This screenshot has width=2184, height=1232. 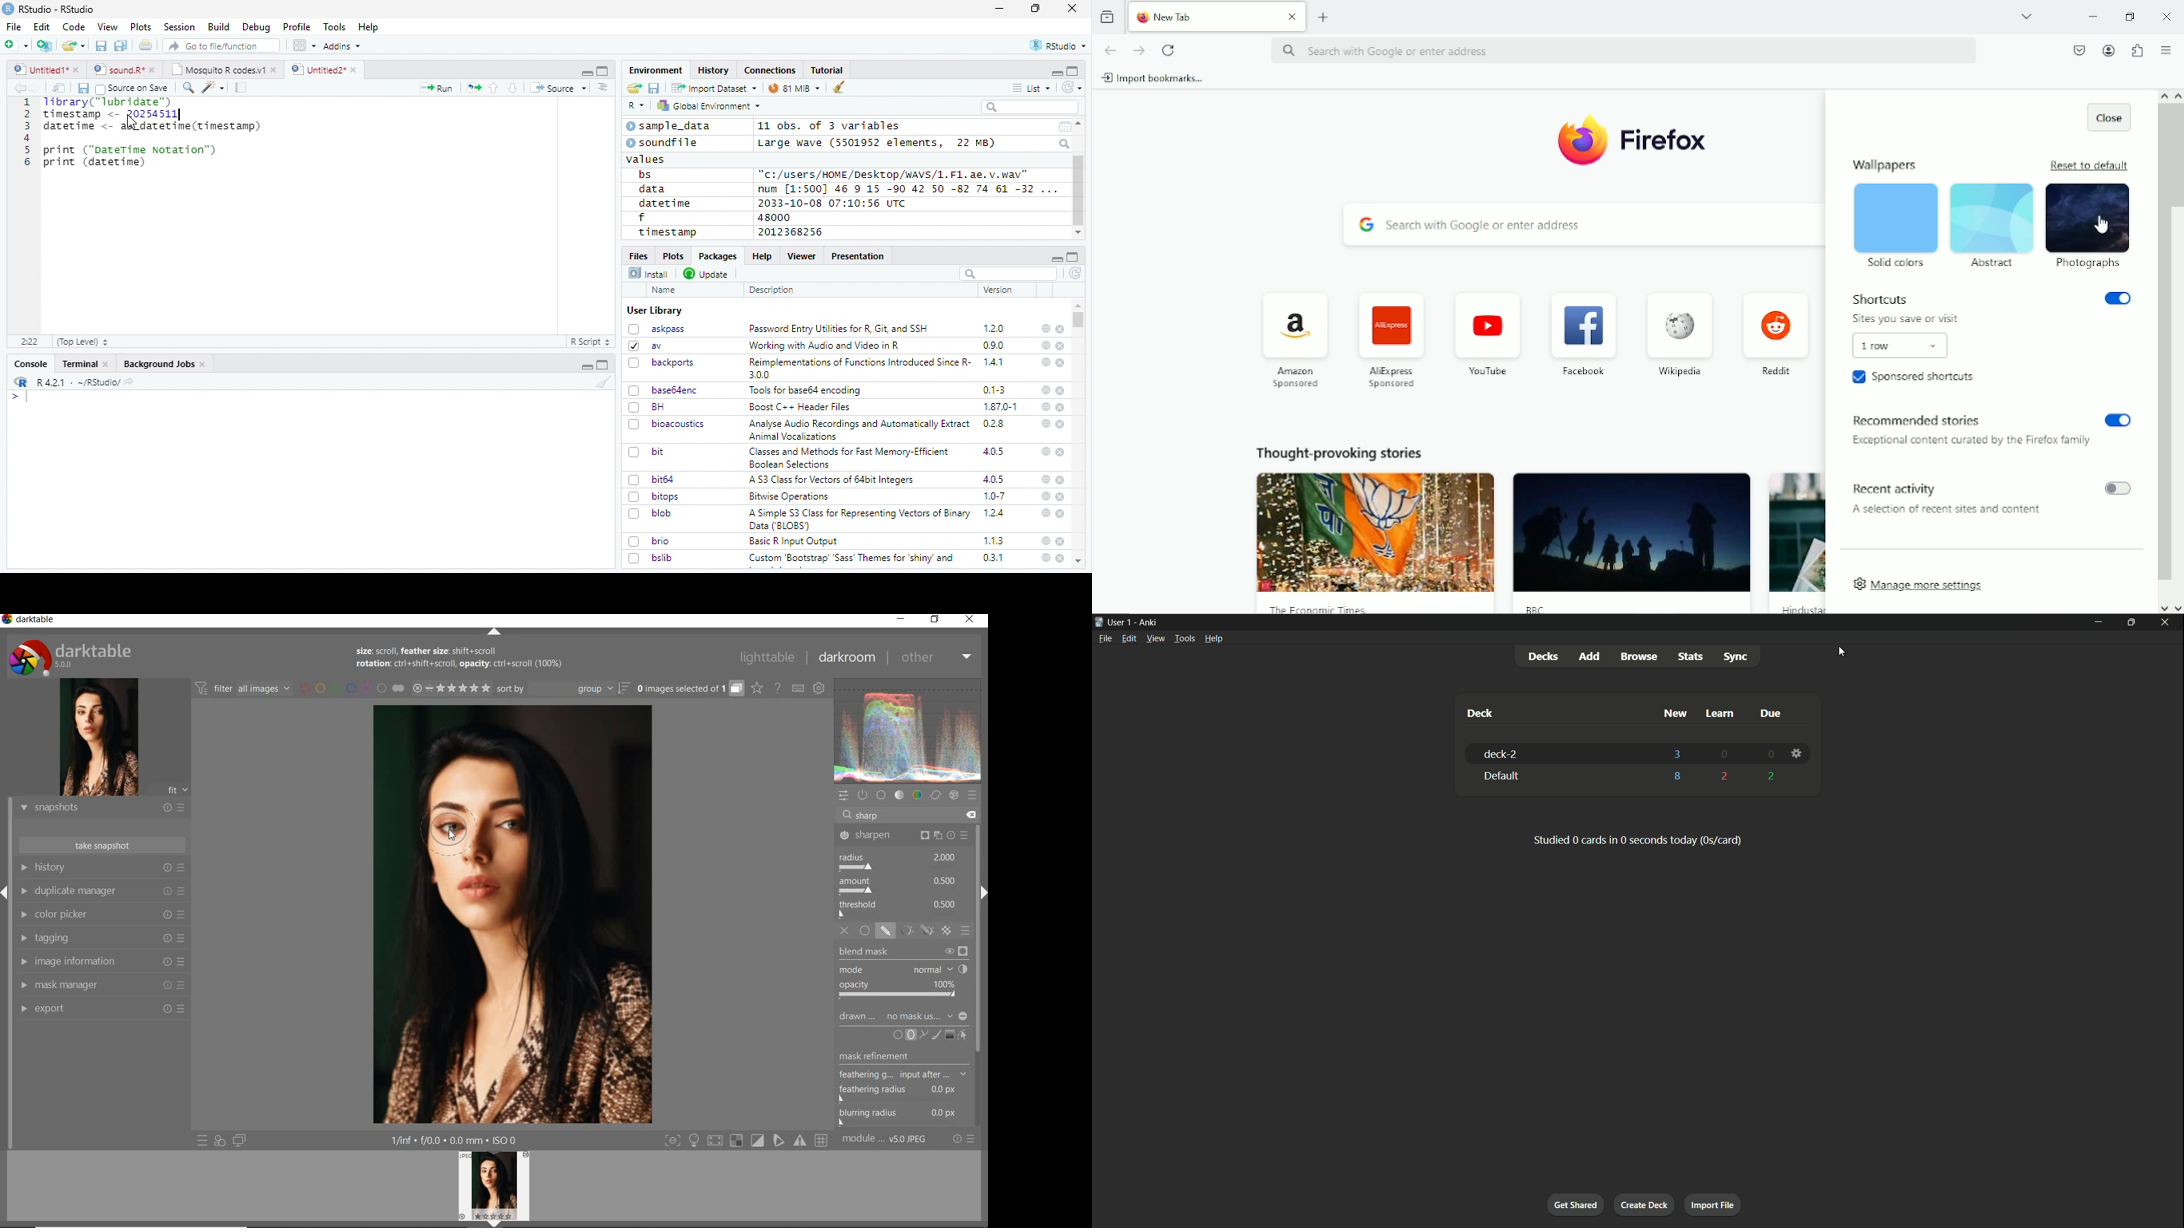 What do you see at coordinates (101, 962) in the screenshot?
I see `image information` at bounding box center [101, 962].